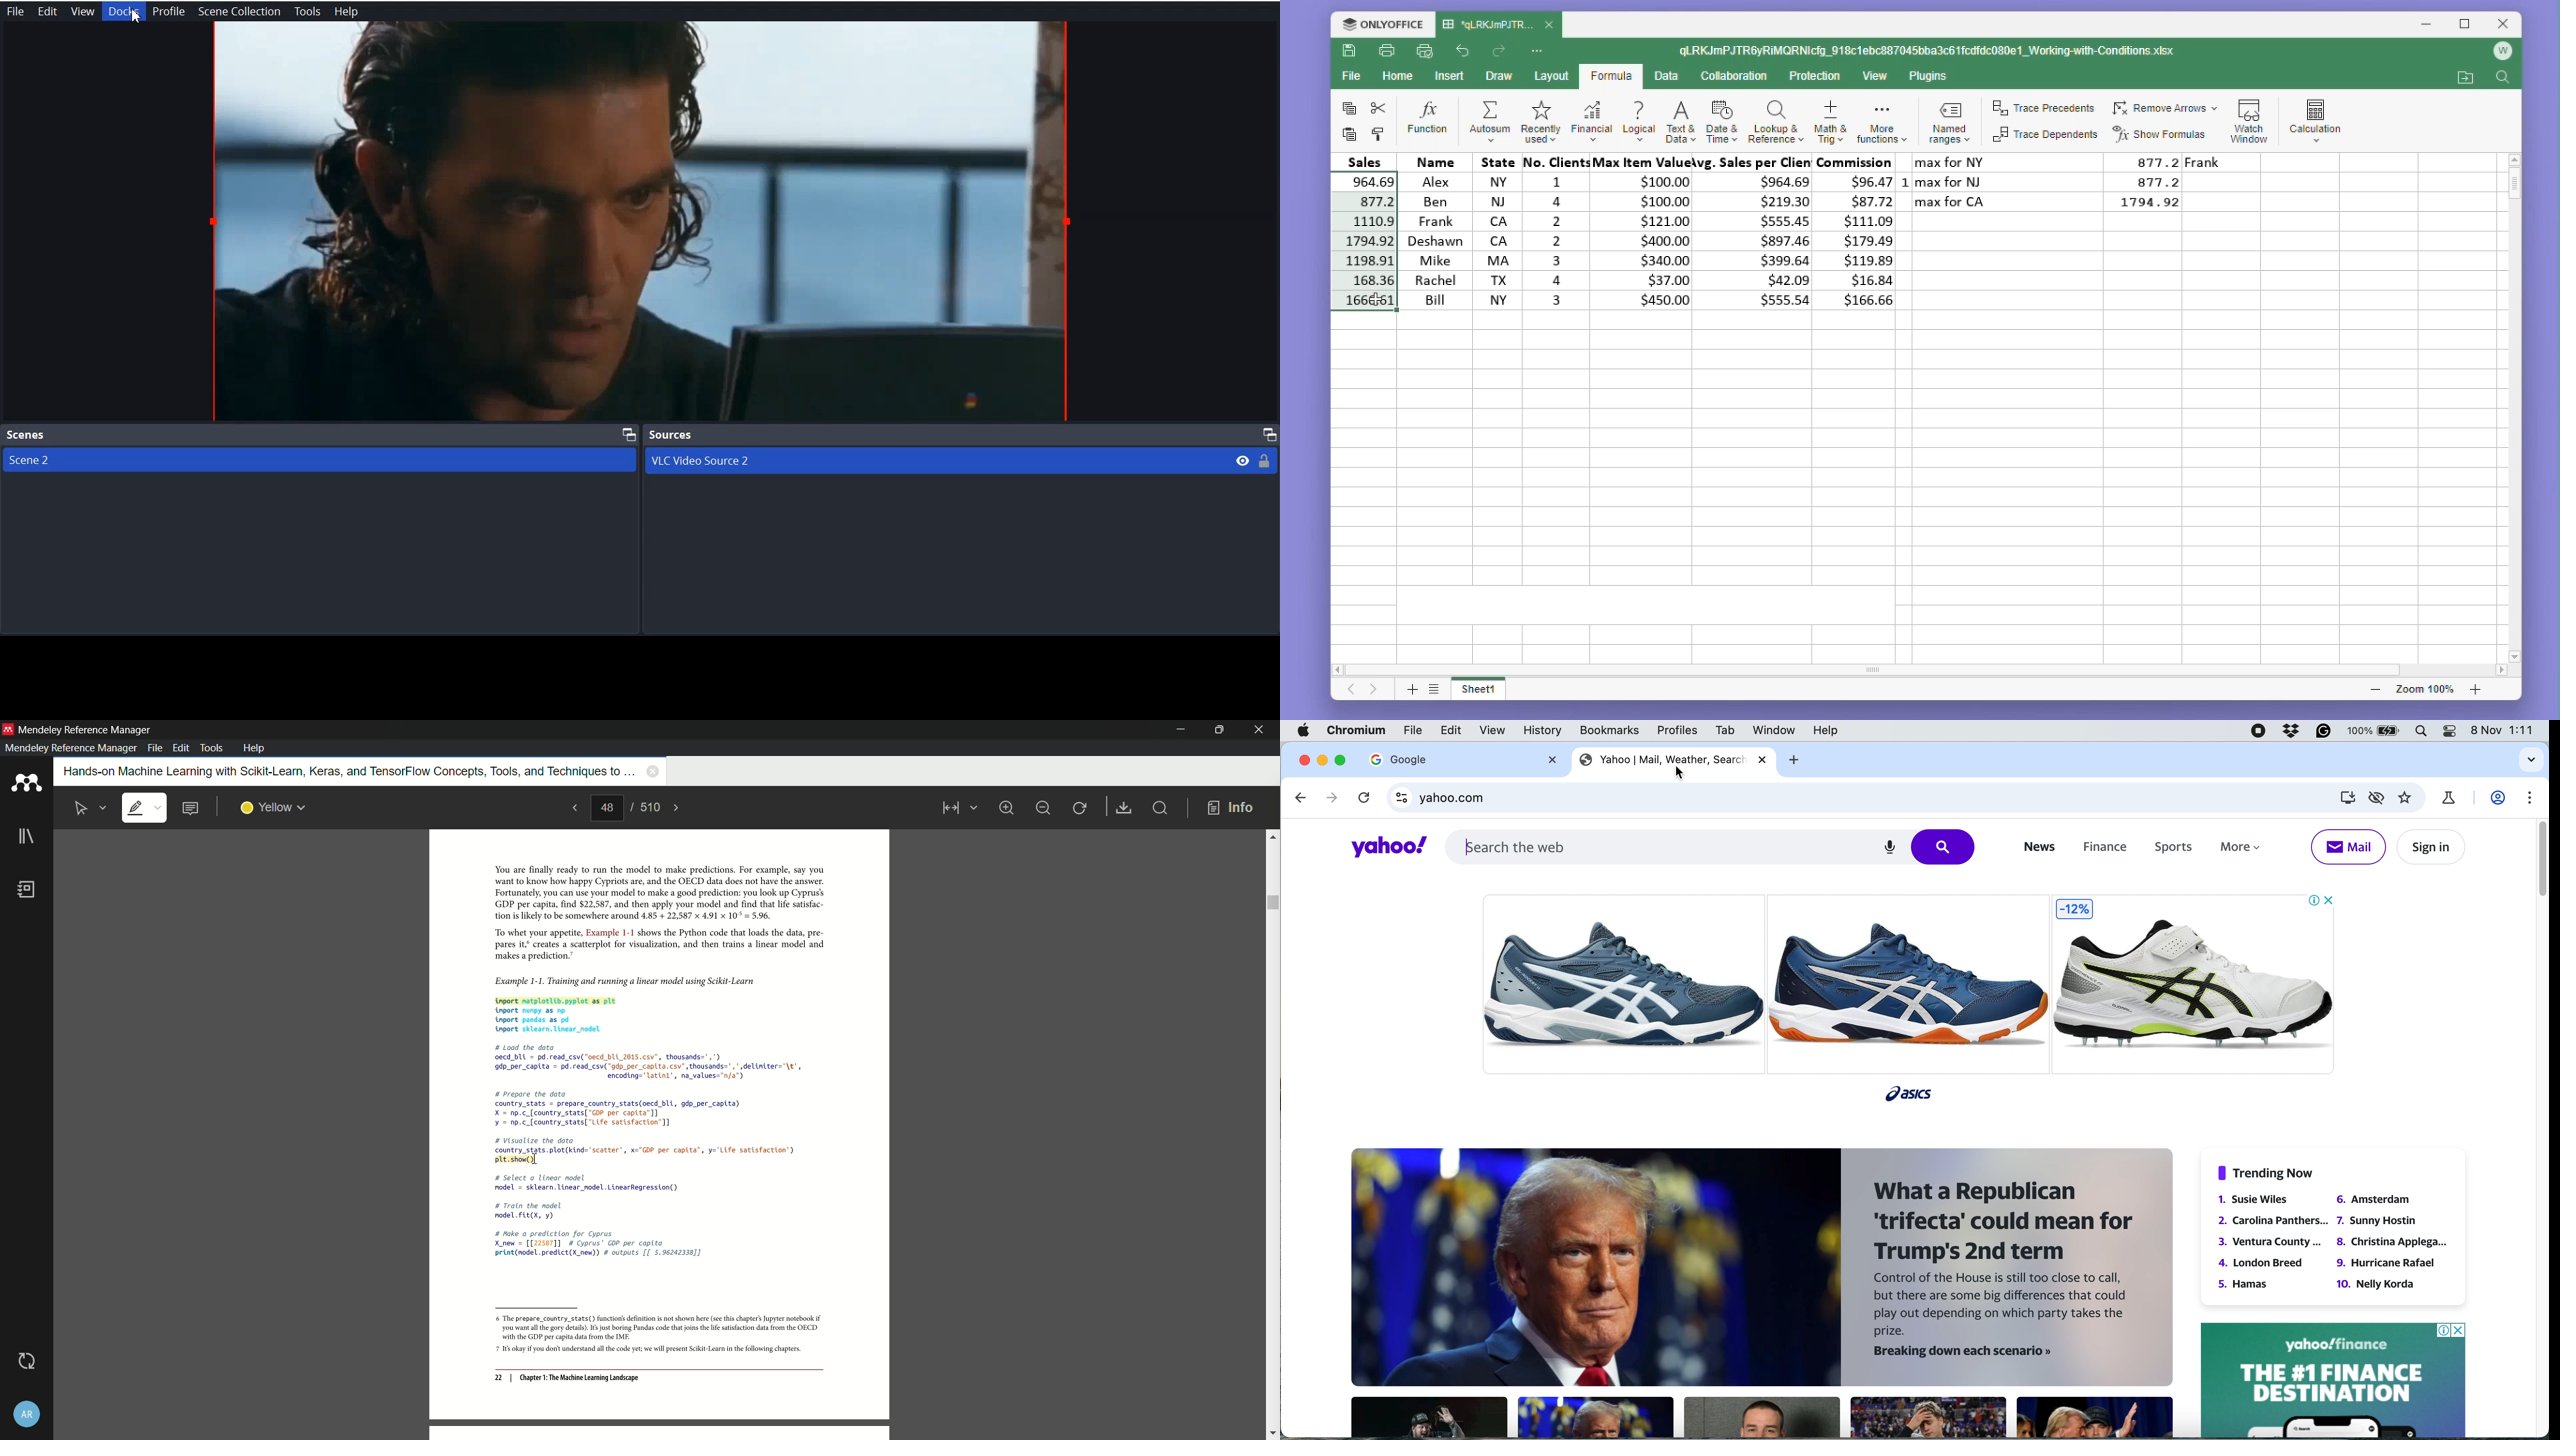  I want to click on control center, so click(2450, 731).